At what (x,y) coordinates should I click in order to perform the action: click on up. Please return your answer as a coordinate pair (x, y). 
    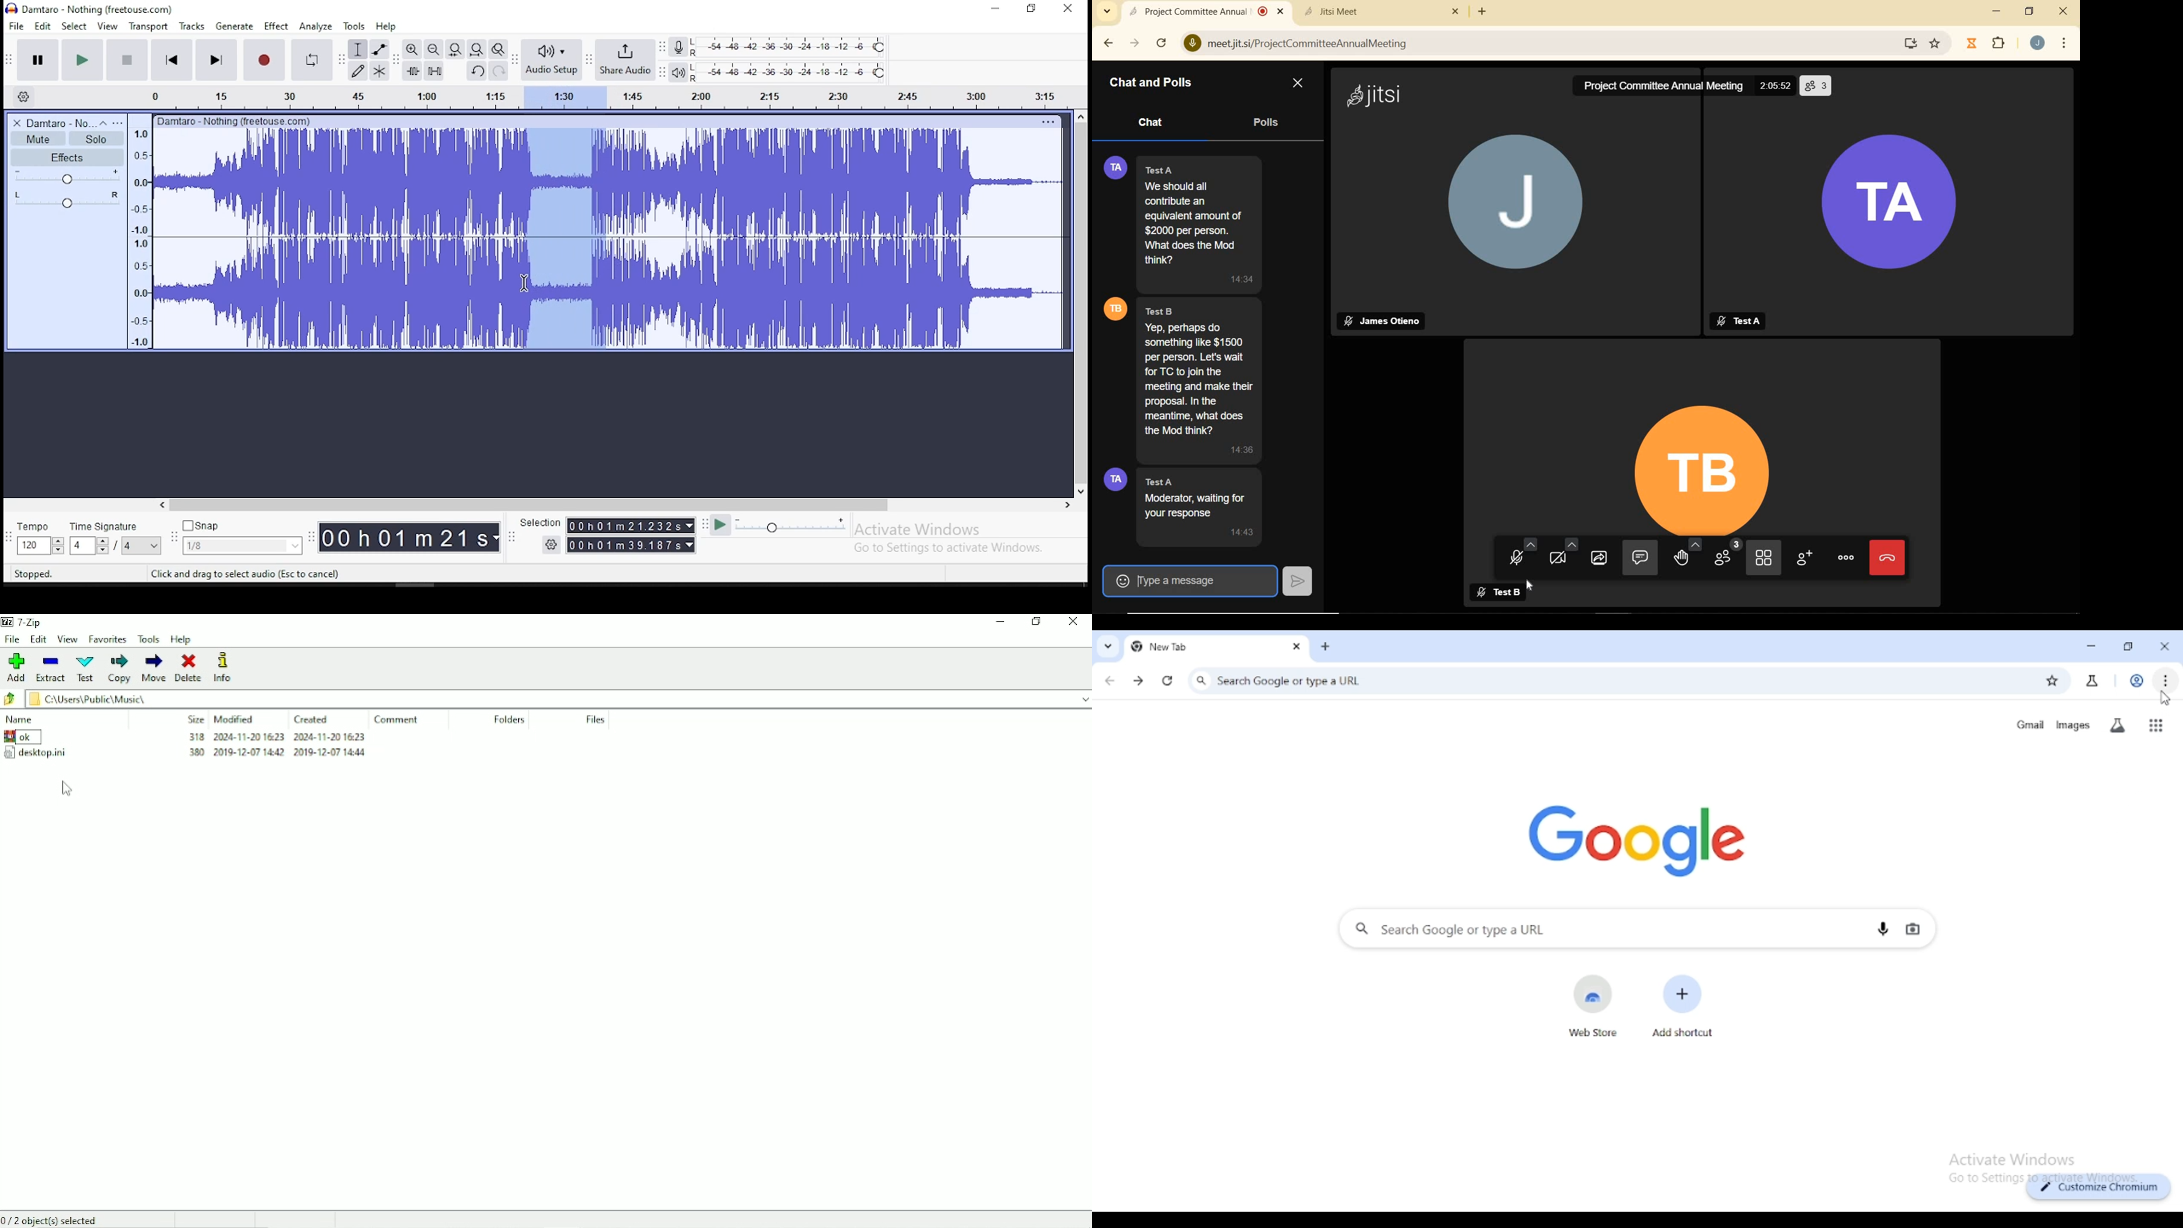
    Looking at the image, I should click on (1080, 116).